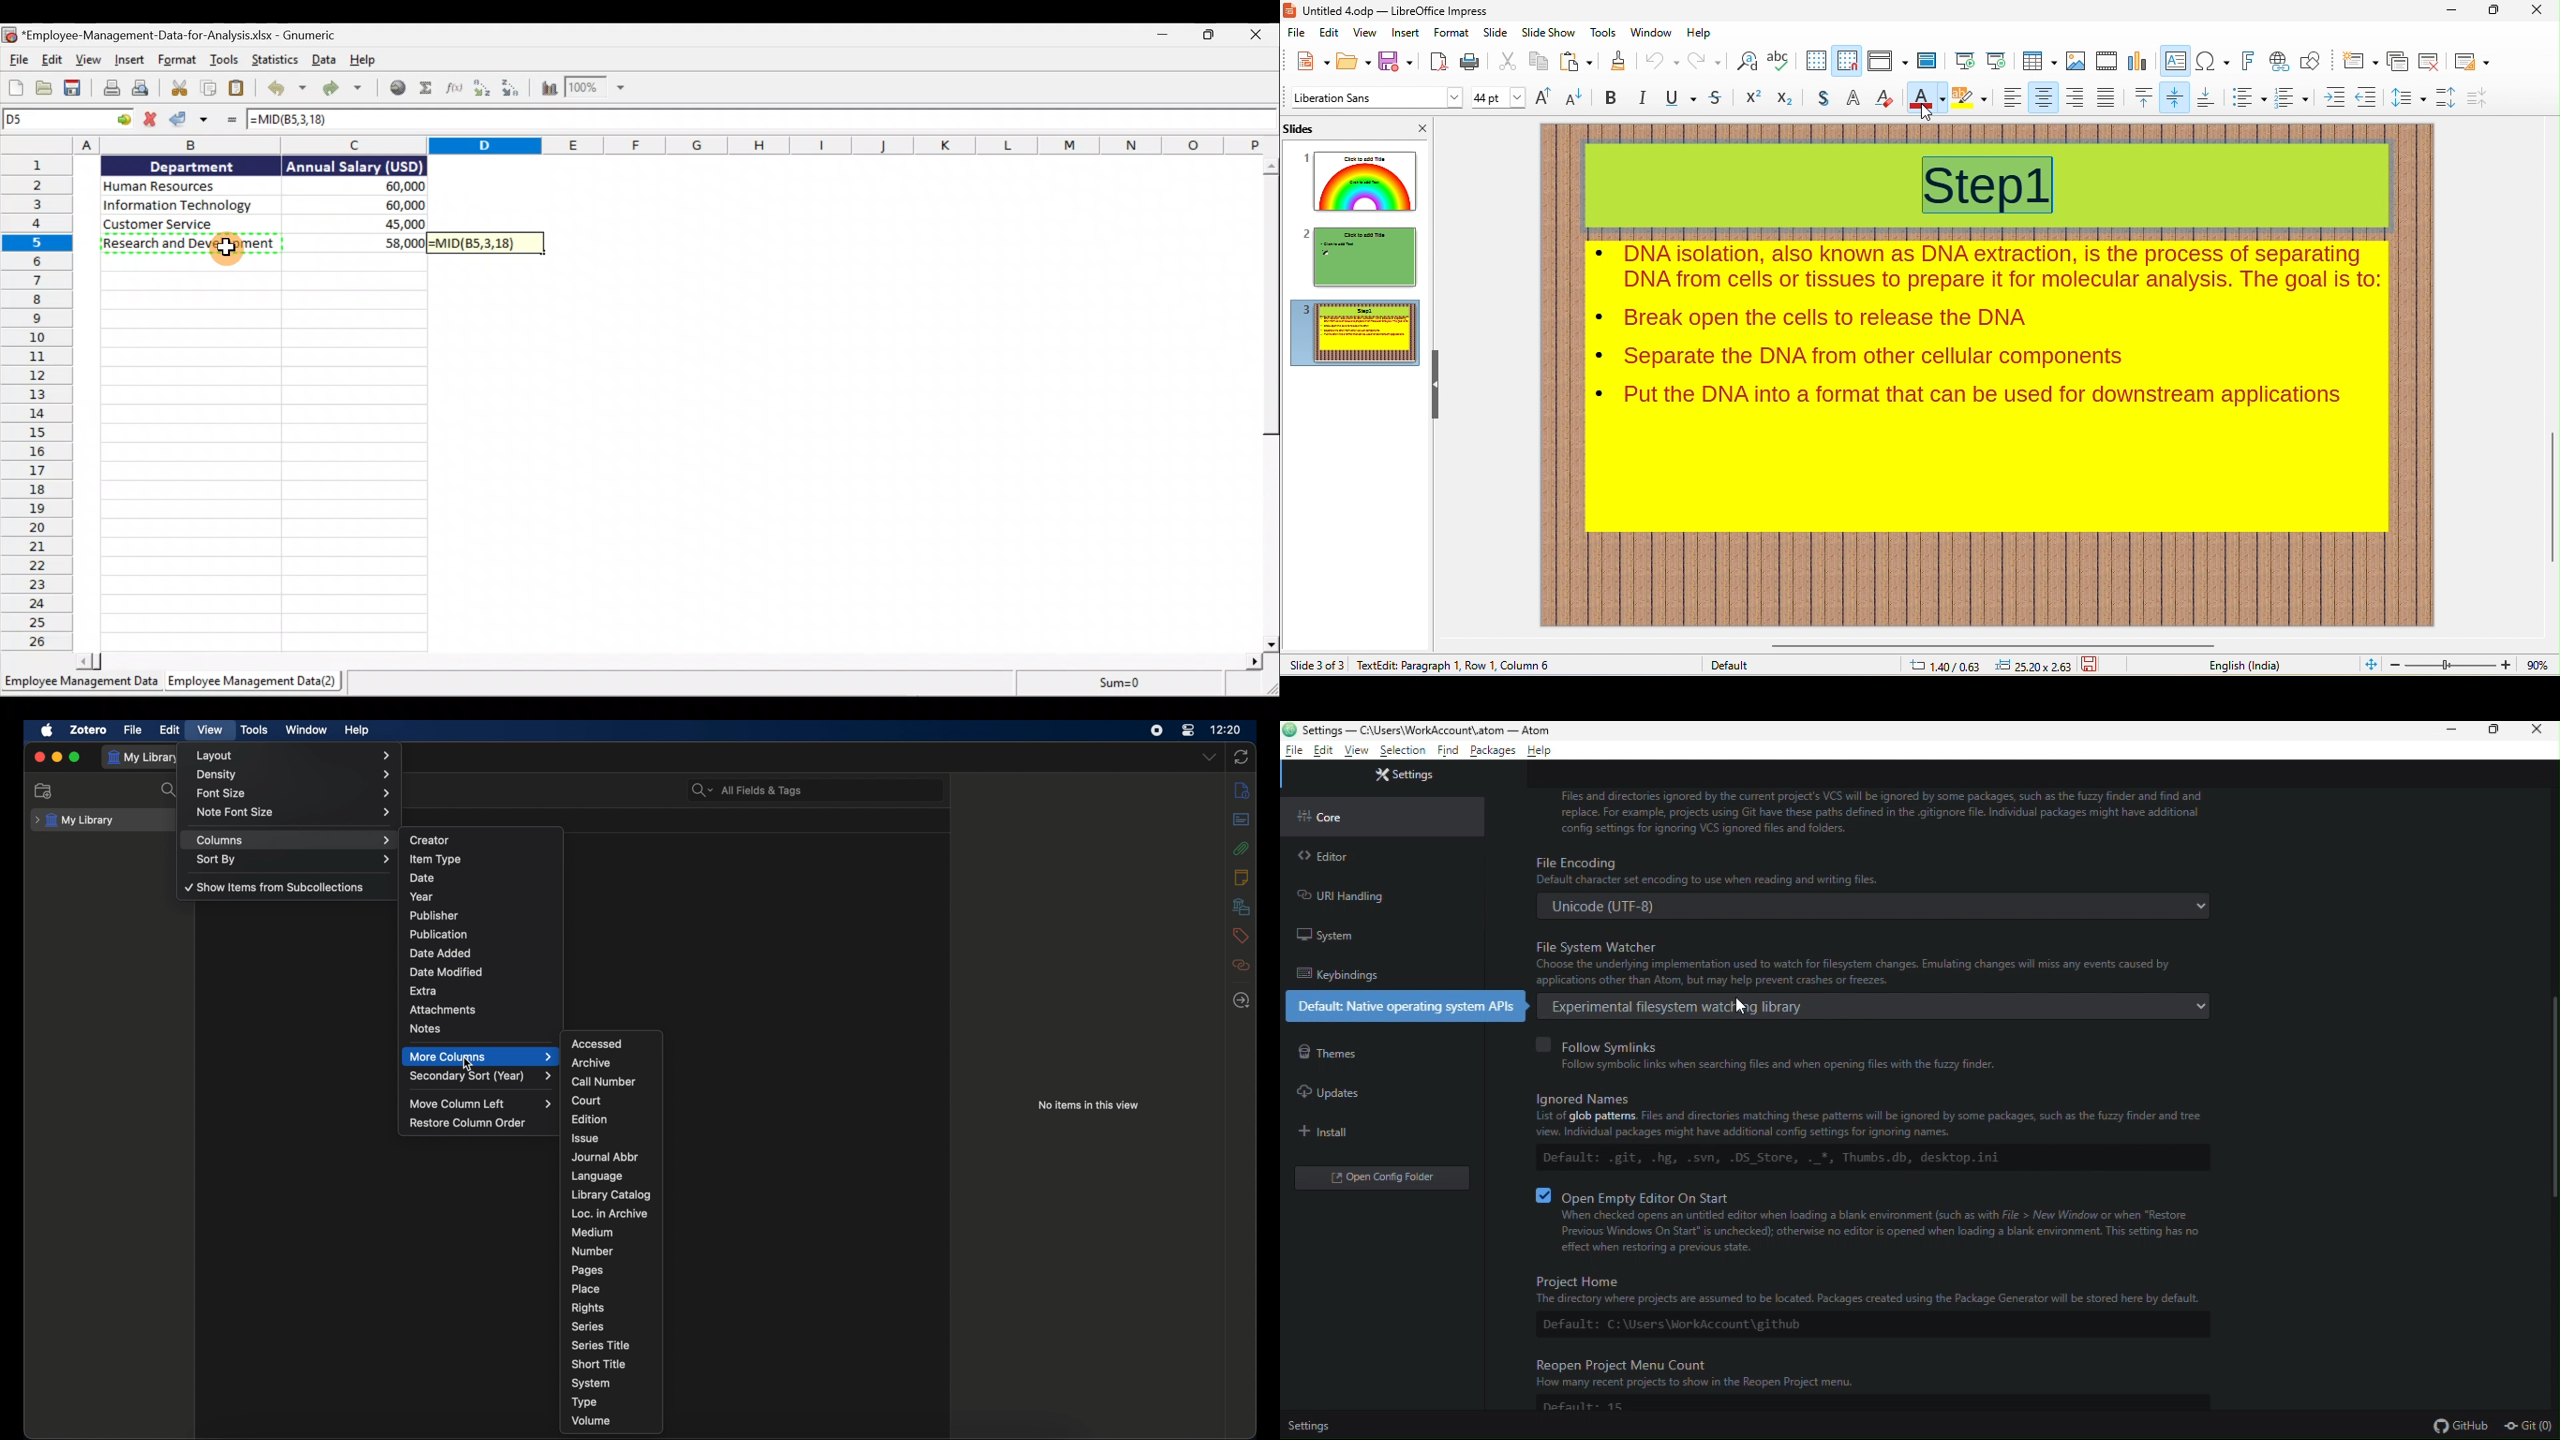 The width and height of the screenshot is (2576, 1456). What do you see at coordinates (1211, 758) in the screenshot?
I see `dropdown` at bounding box center [1211, 758].